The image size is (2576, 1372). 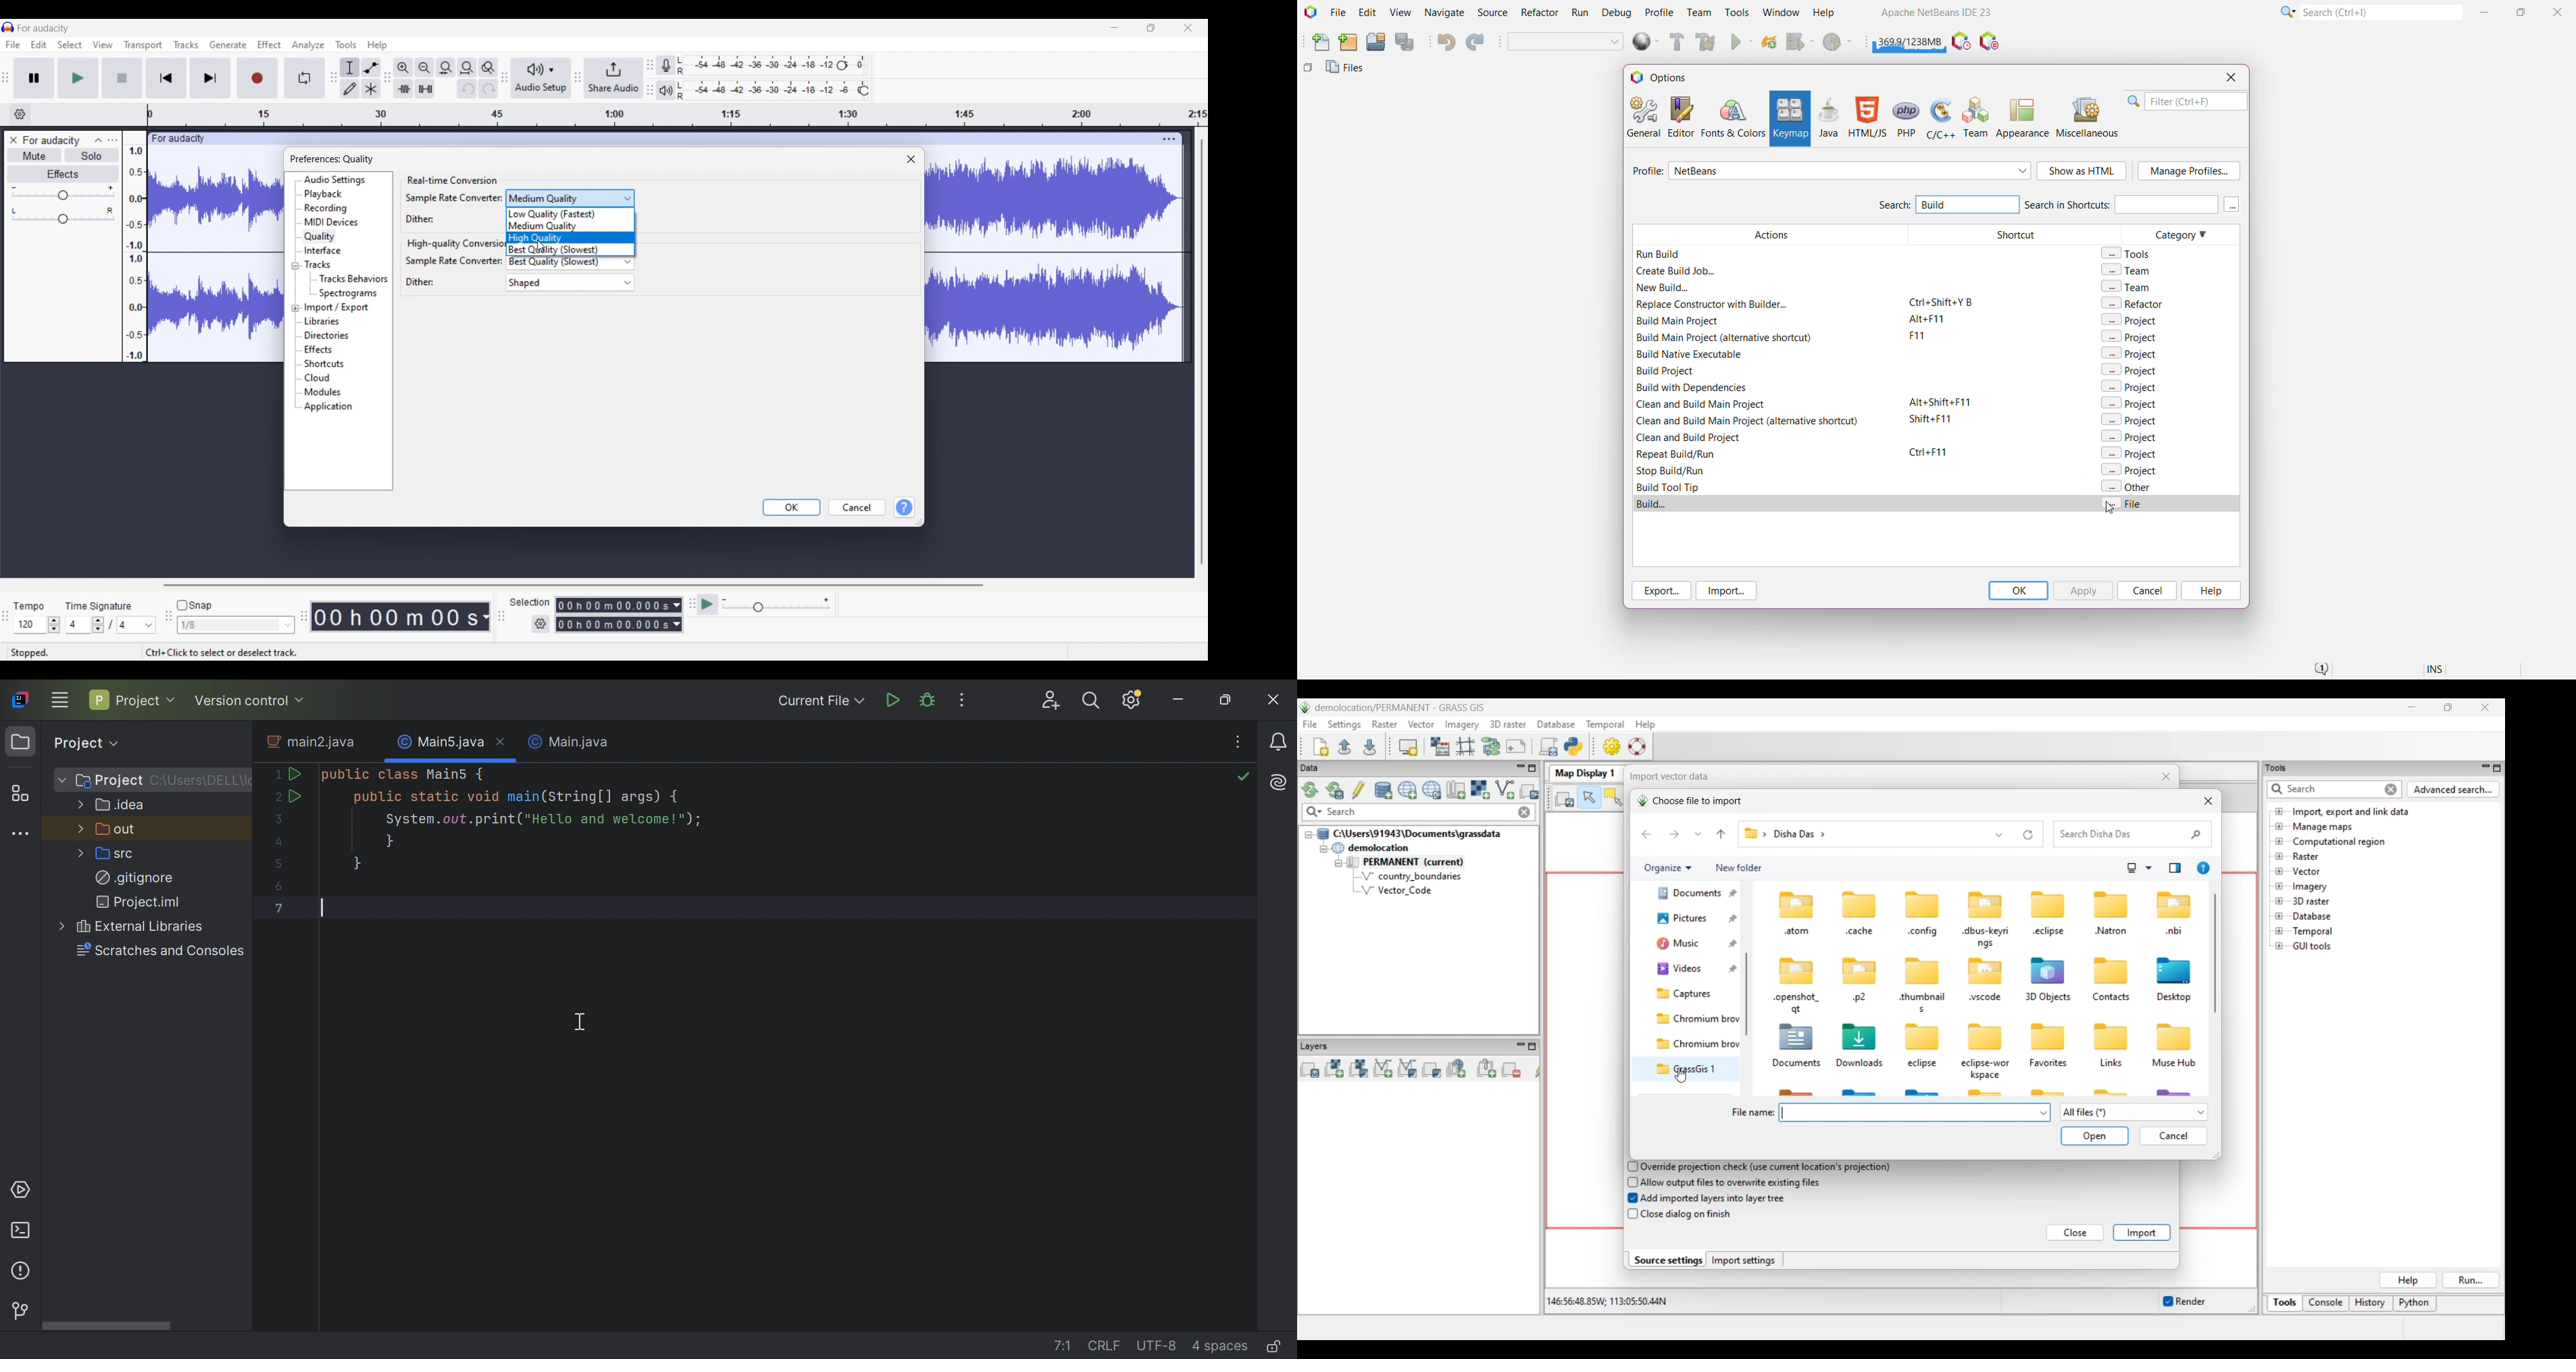 What do you see at coordinates (864, 91) in the screenshot?
I see `Header to change Playback level` at bounding box center [864, 91].